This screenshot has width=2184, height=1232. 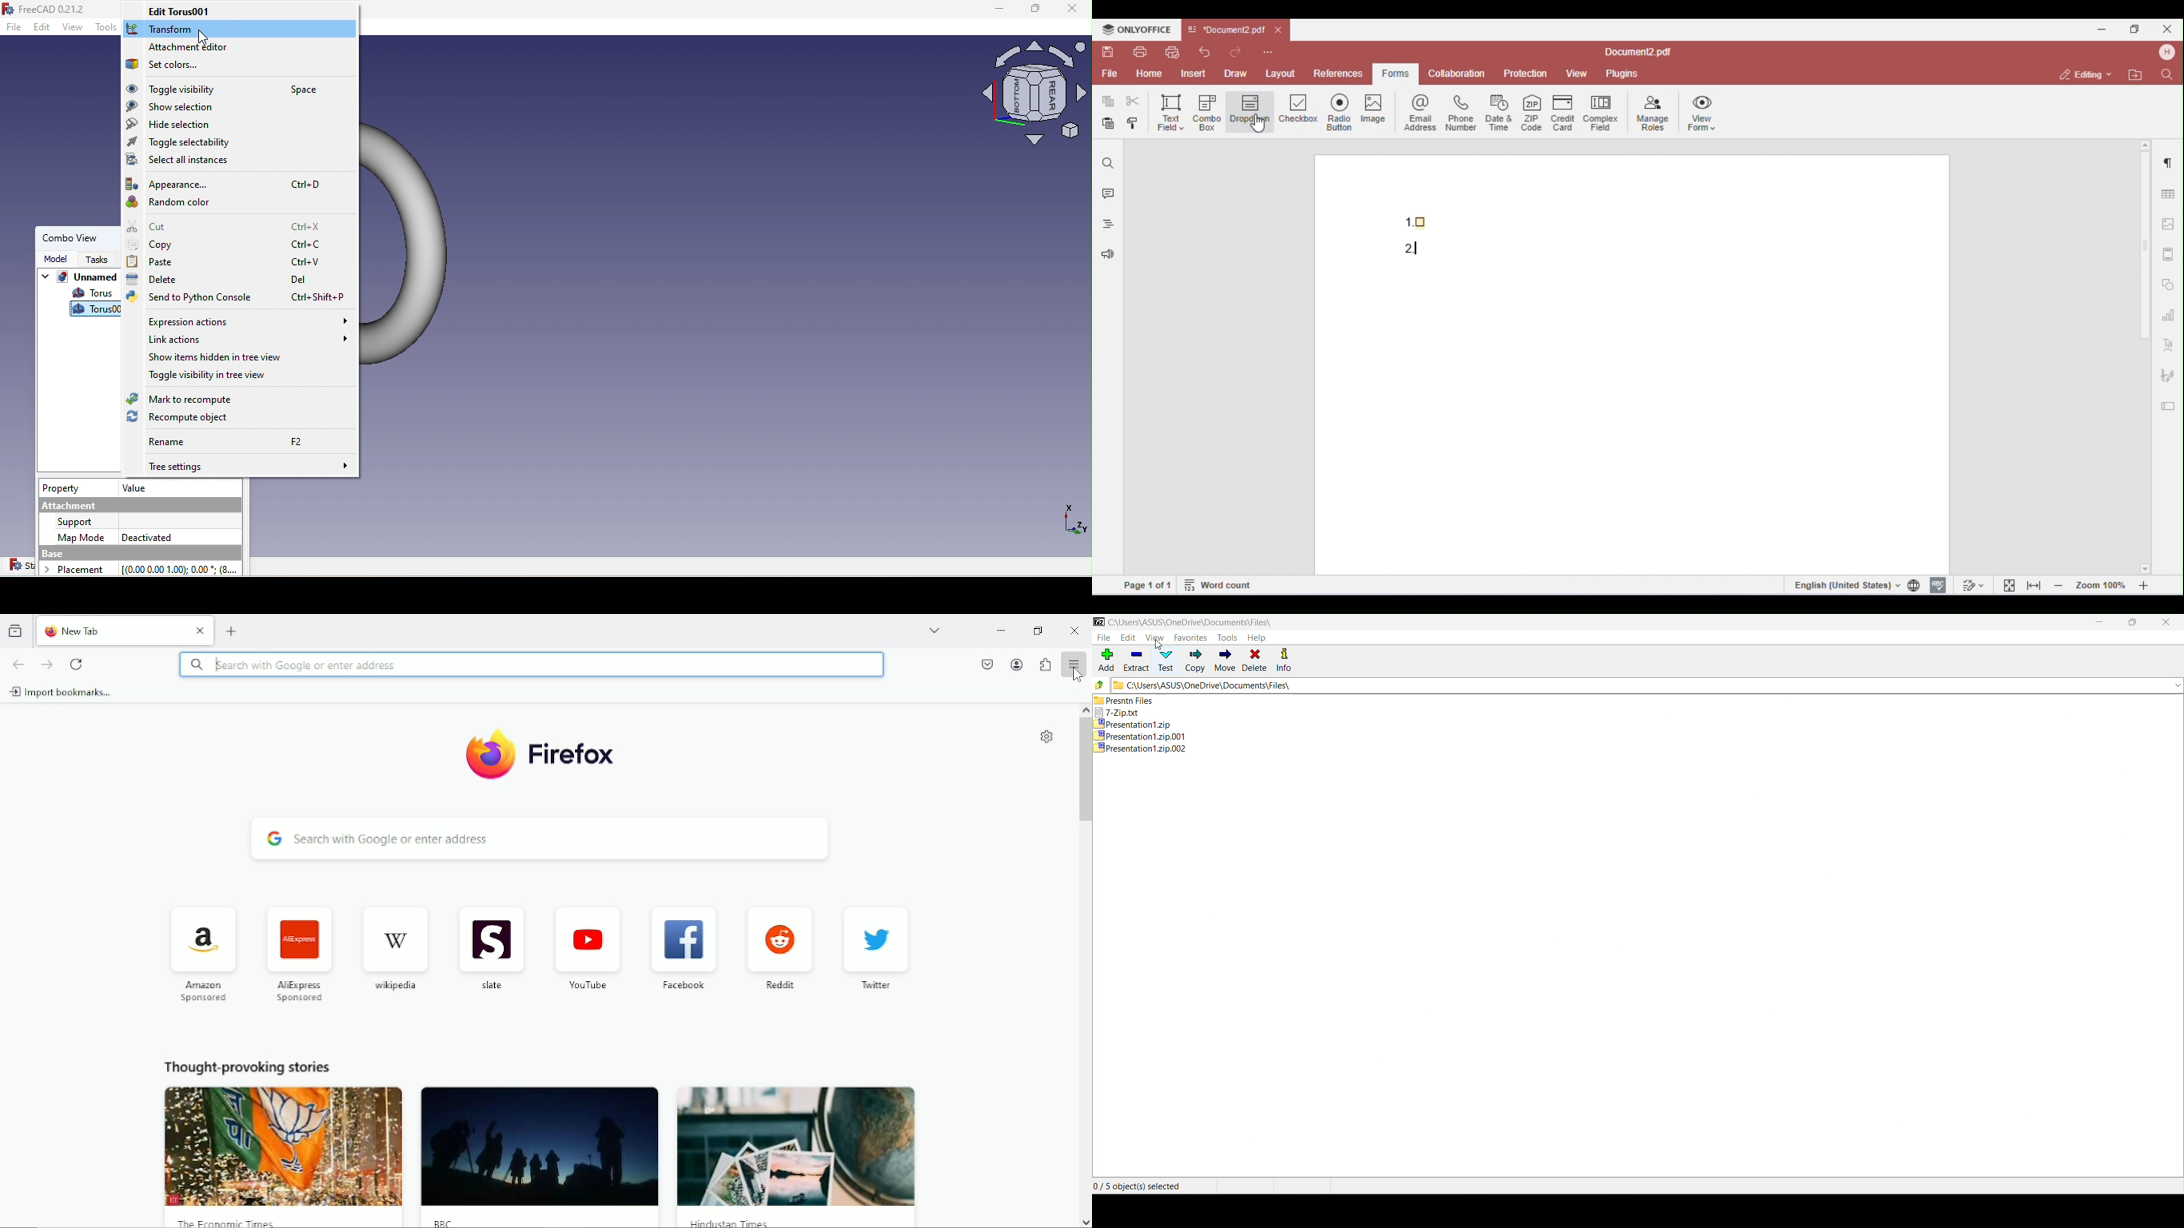 What do you see at coordinates (92, 260) in the screenshot?
I see `Tasks` at bounding box center [92, 260].